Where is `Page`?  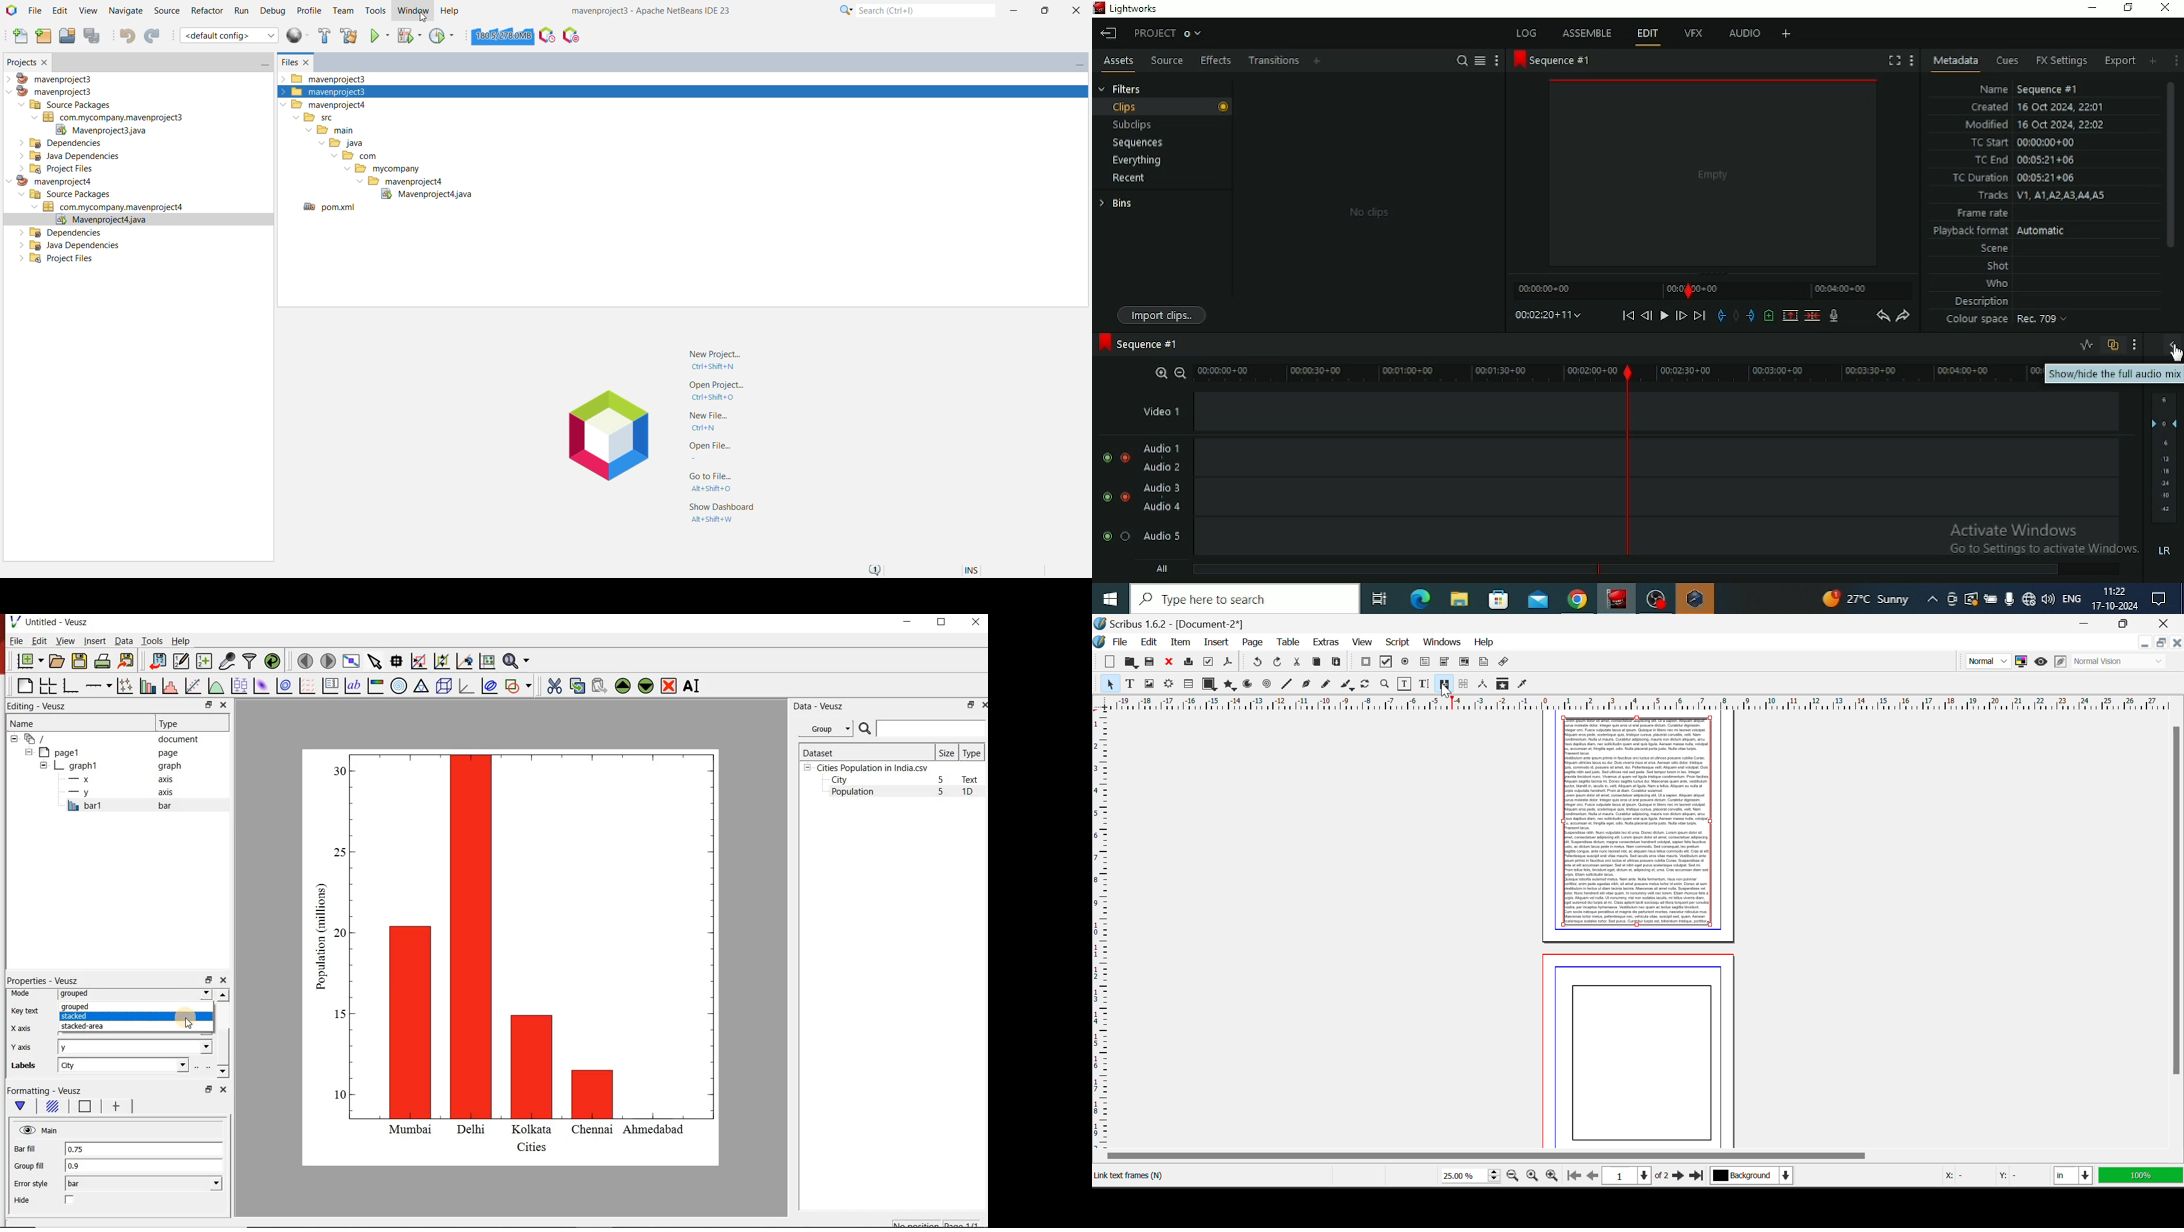 Page is located at coordinates (1252, 642).